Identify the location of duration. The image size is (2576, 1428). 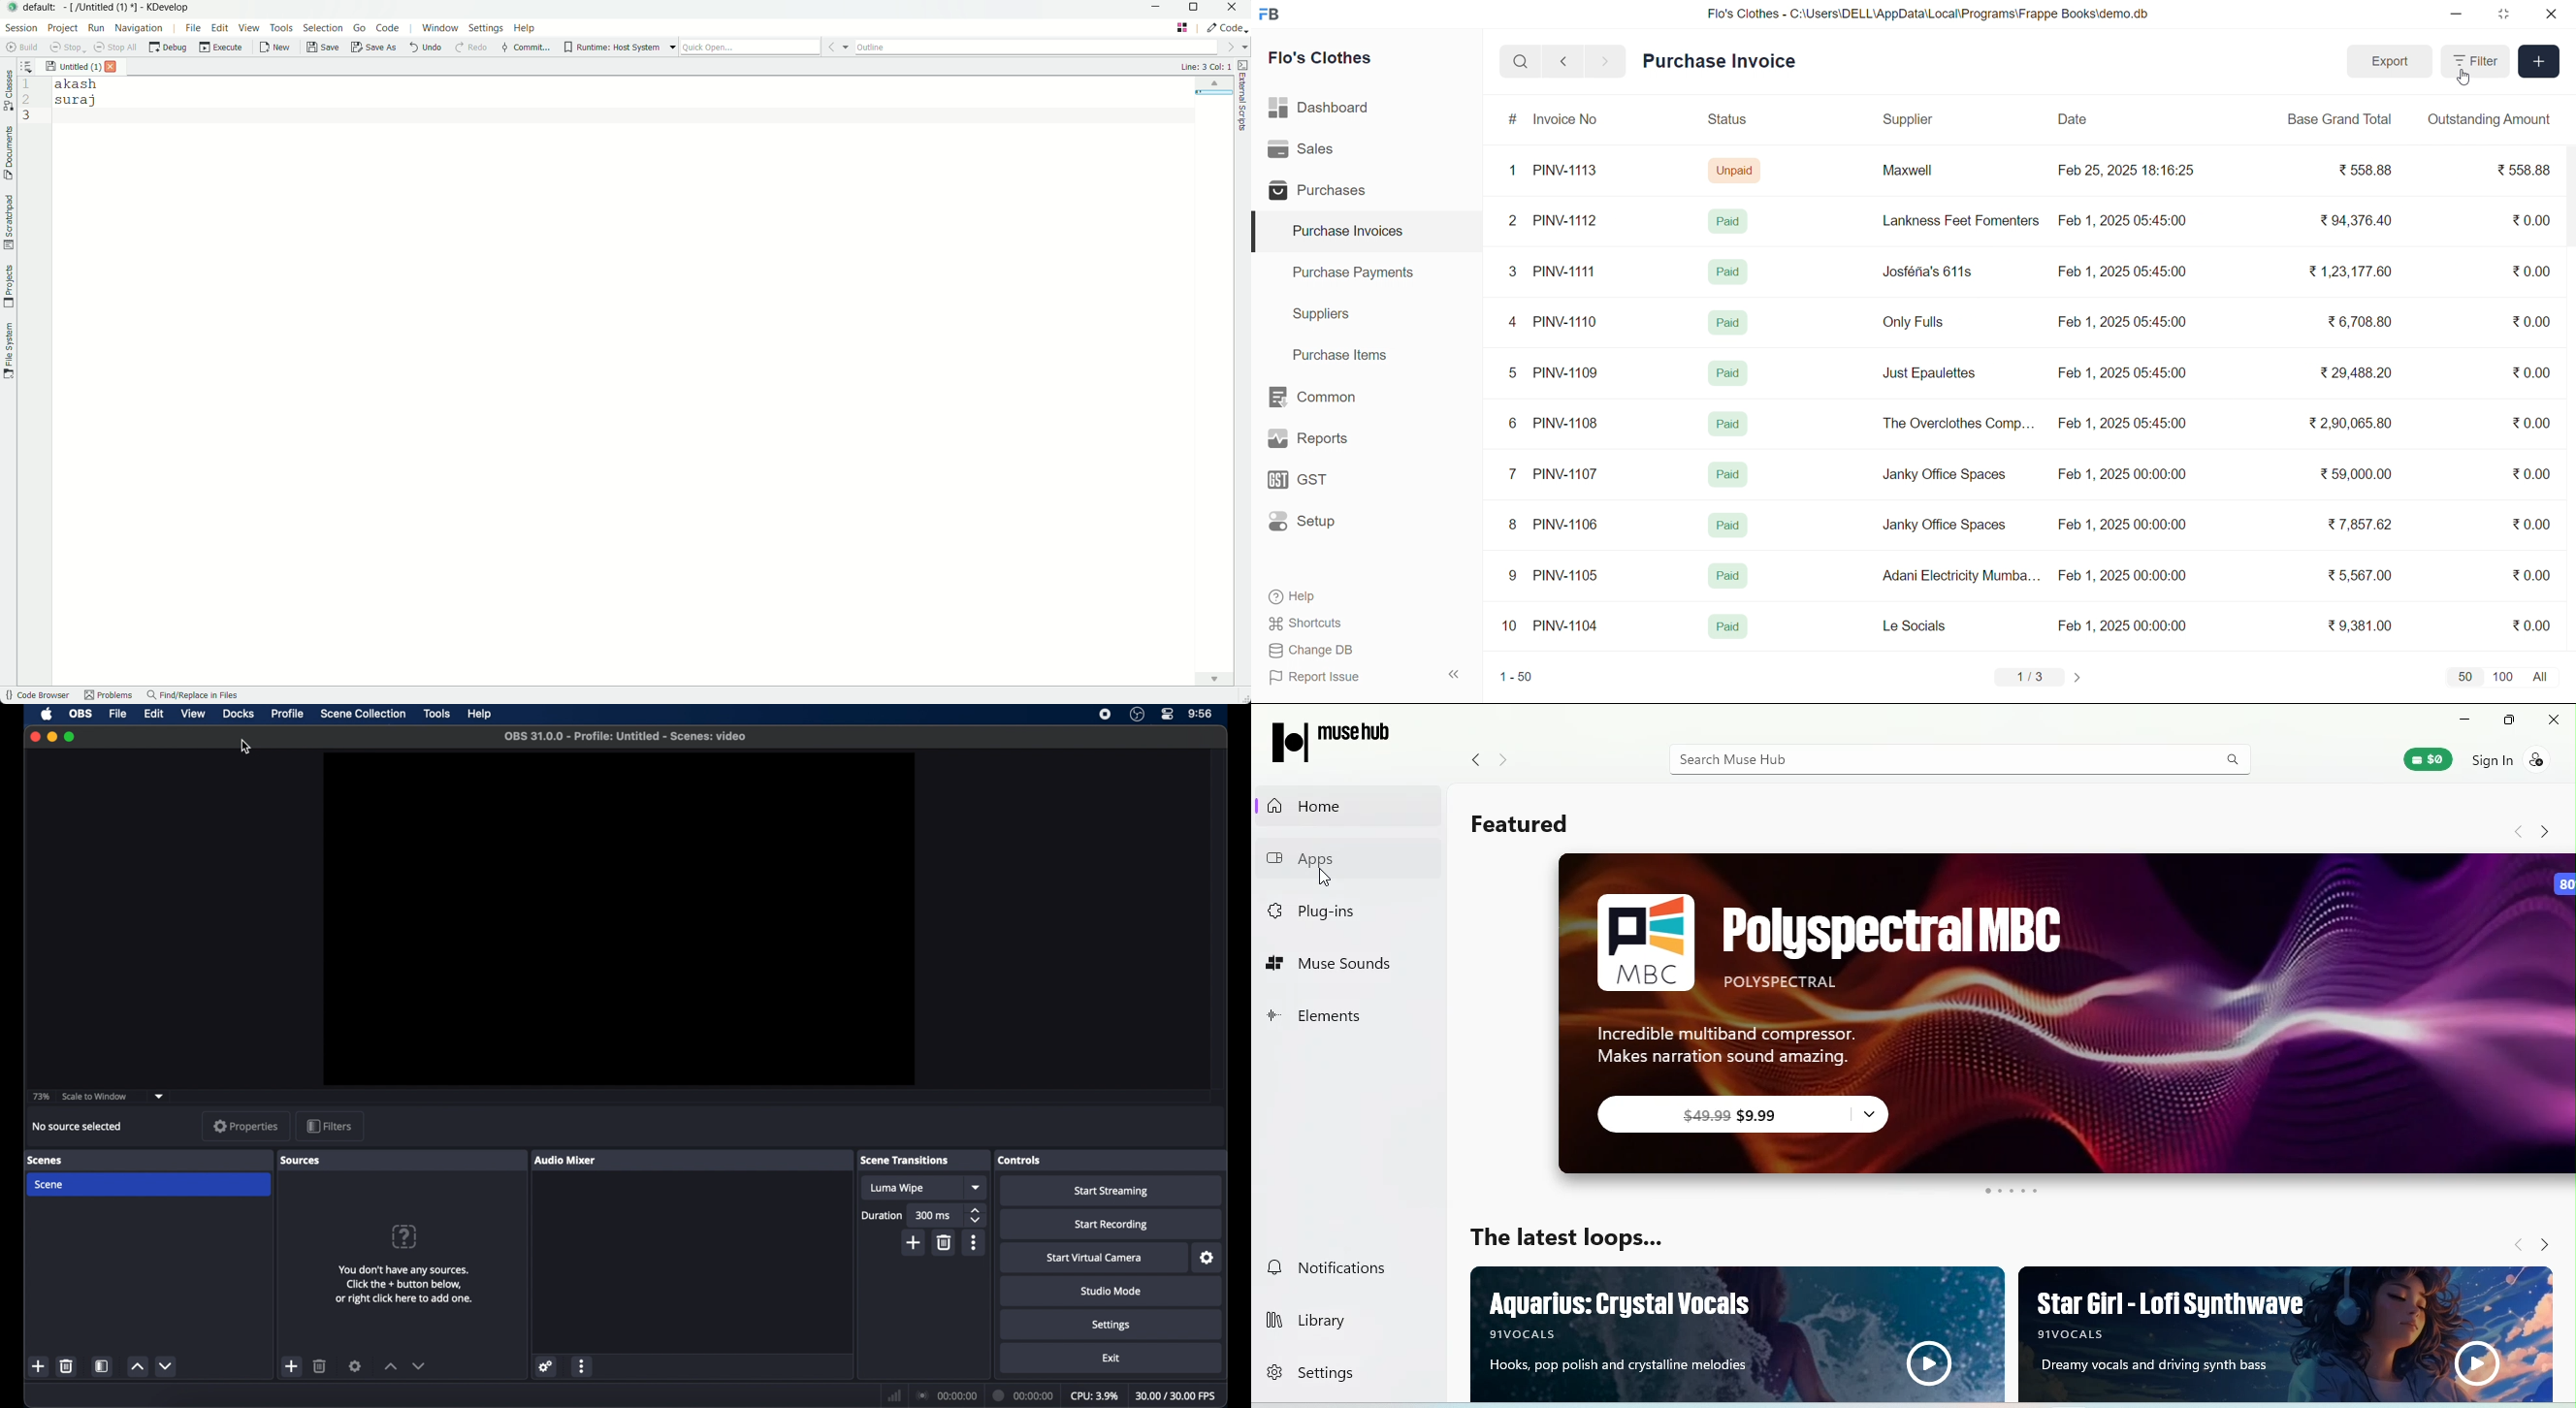
(1023, 1396).